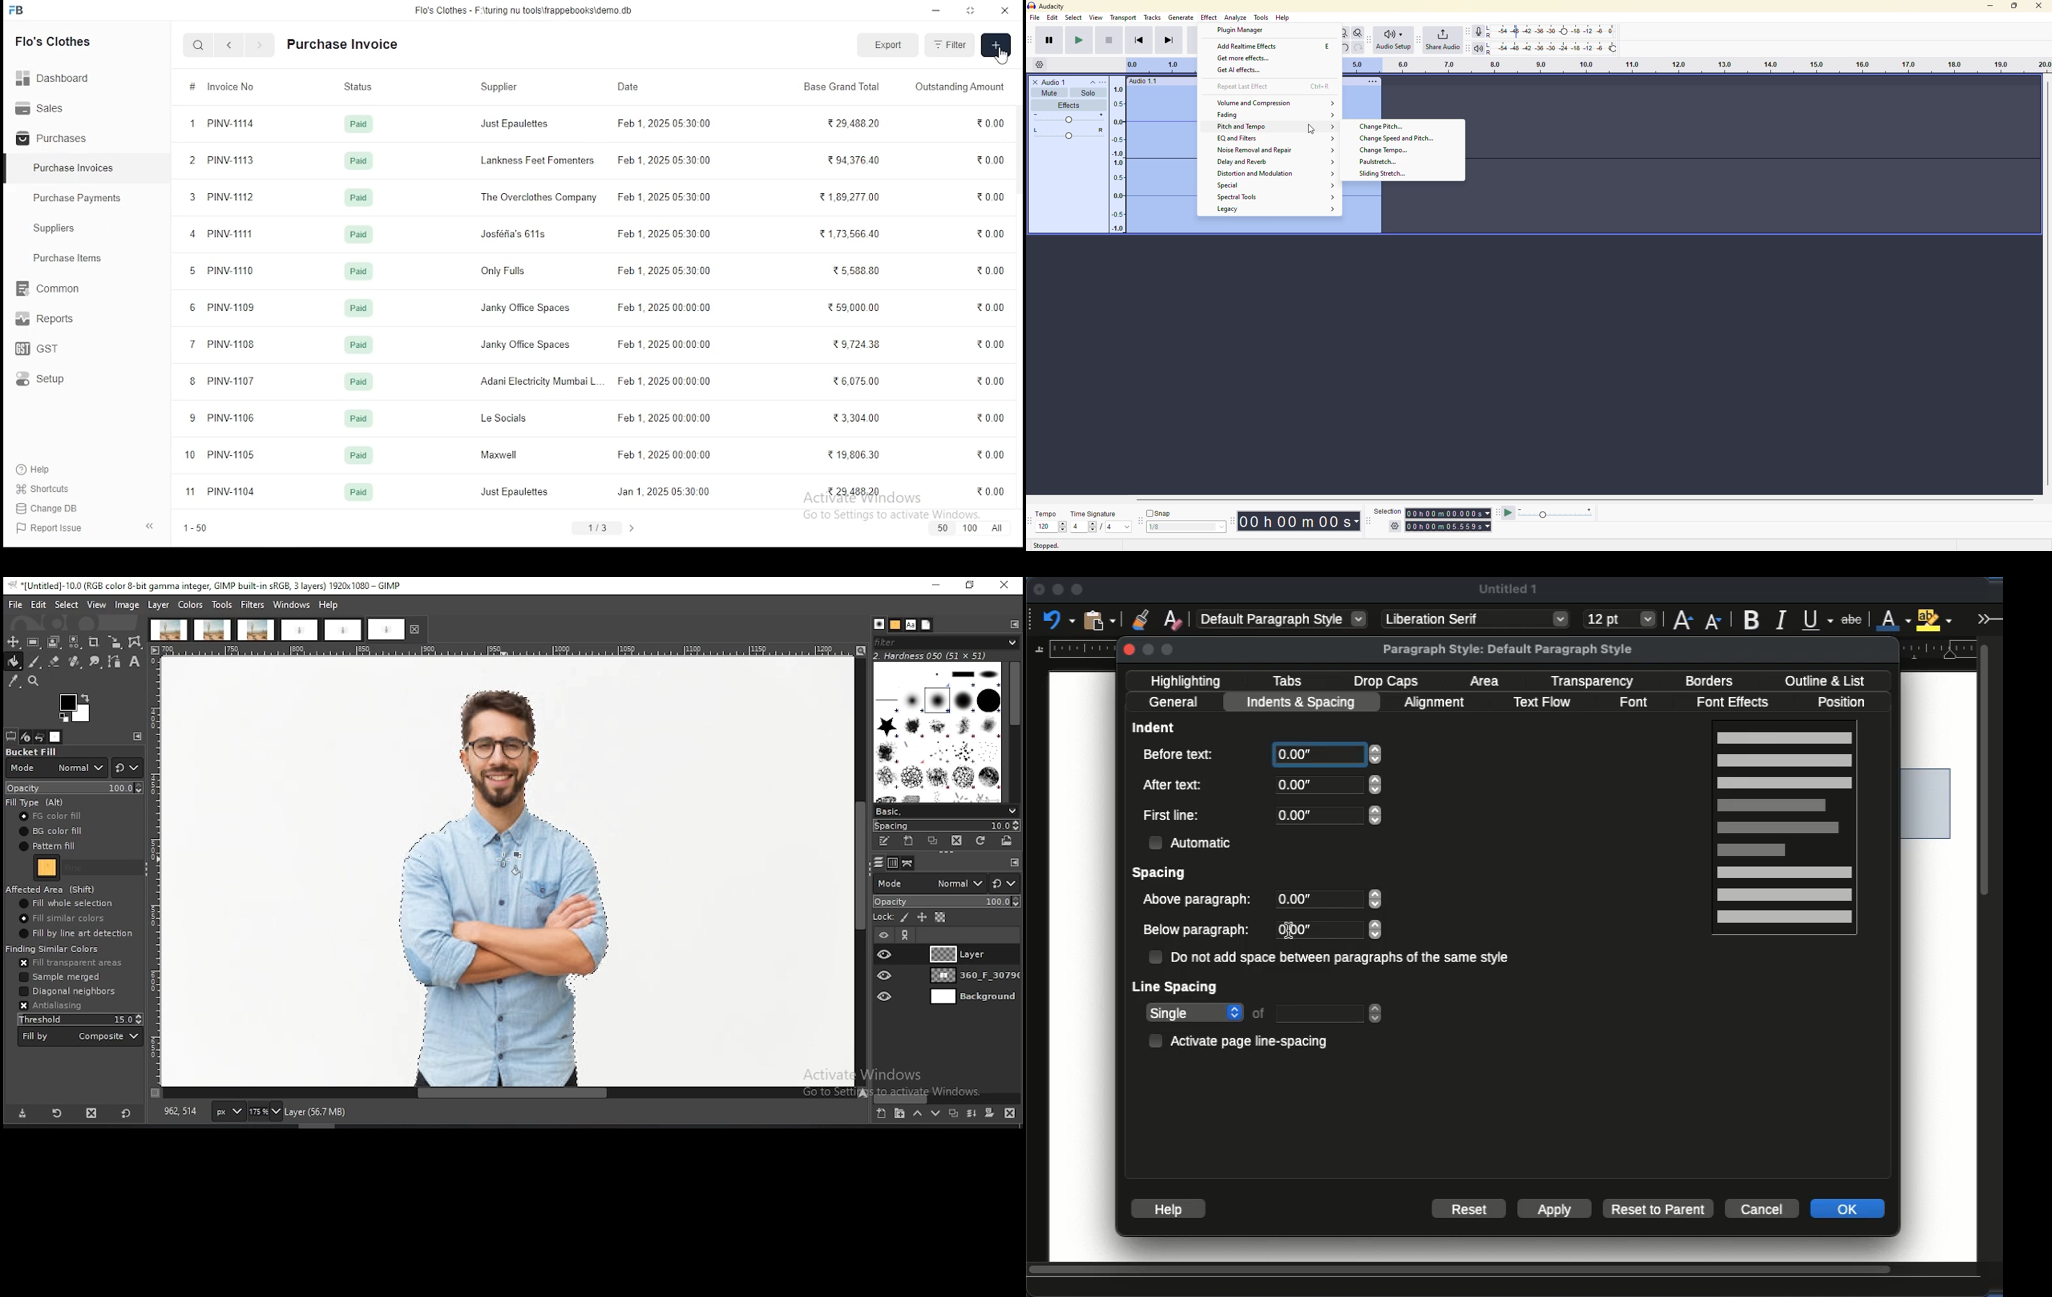 The width and height of the screenshot is (2072, 1316). What do you see at coordinates (886, 955) in the screenshot?
I see `layer visibility on/off` at bounding box center [886, 955].